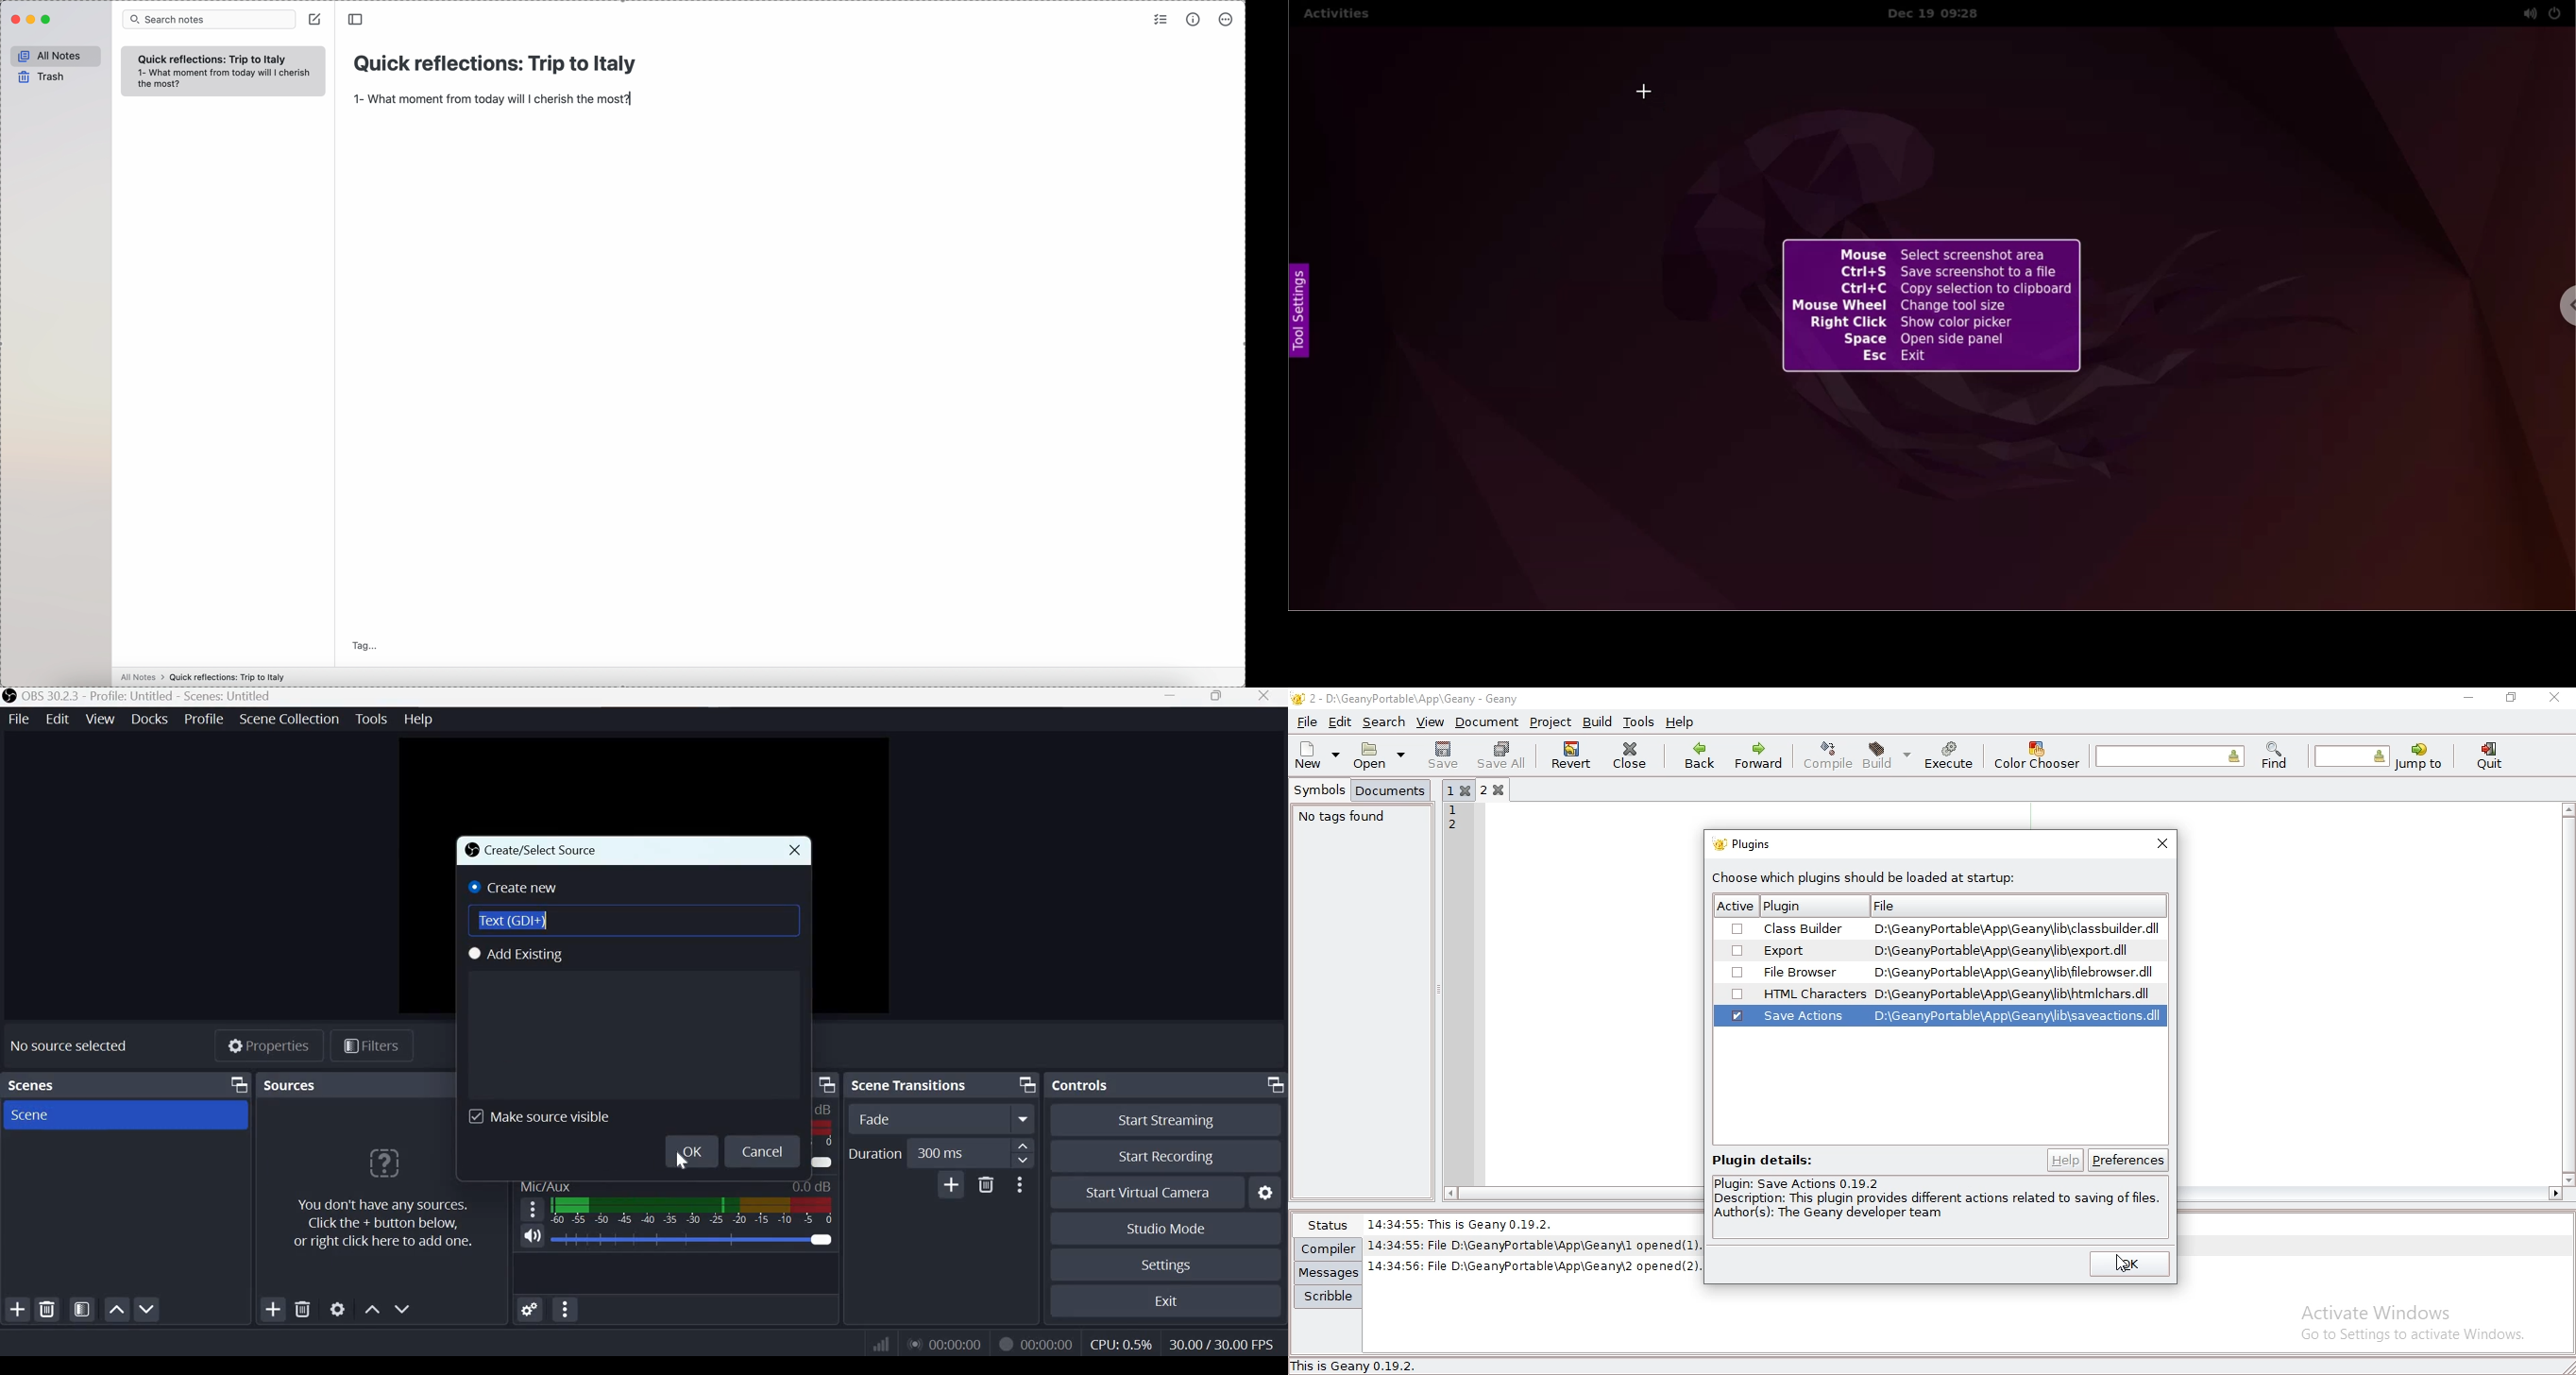 This screenshot has height=1400, width=2576. I want to click on Cancel, so click(761, 1152).